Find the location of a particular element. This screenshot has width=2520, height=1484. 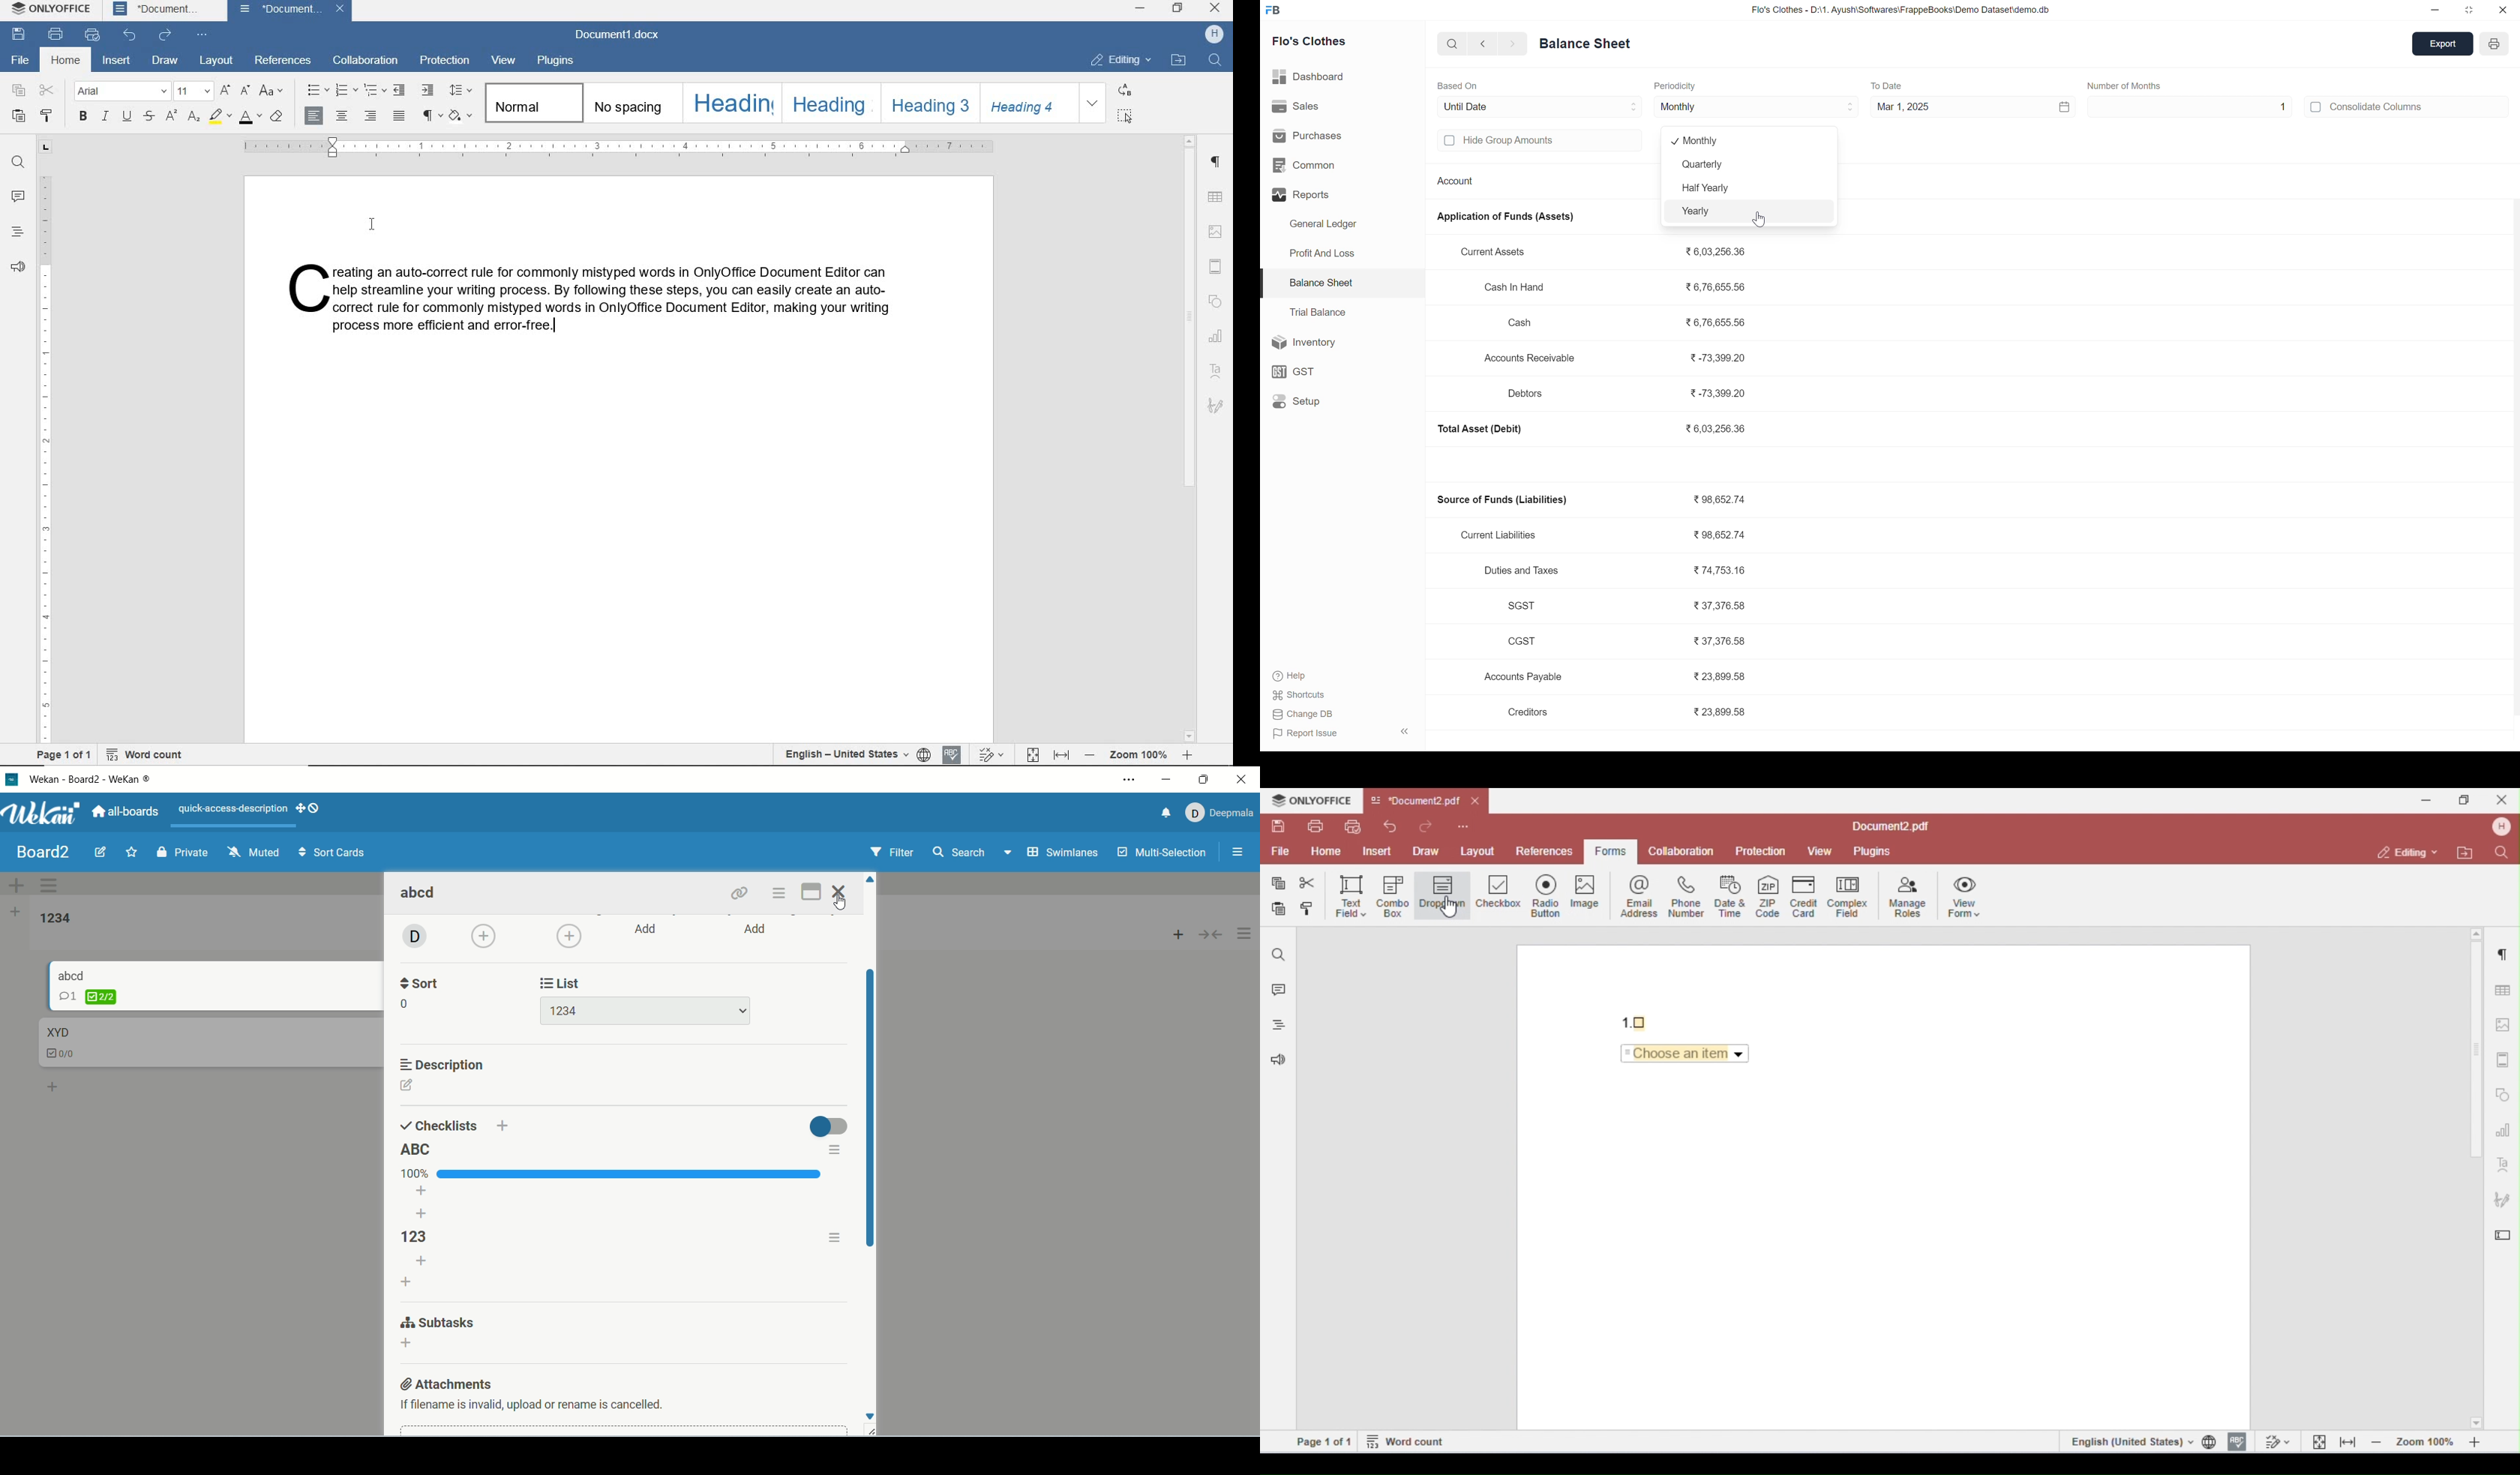

Search is located at coordinates (1214, 59).